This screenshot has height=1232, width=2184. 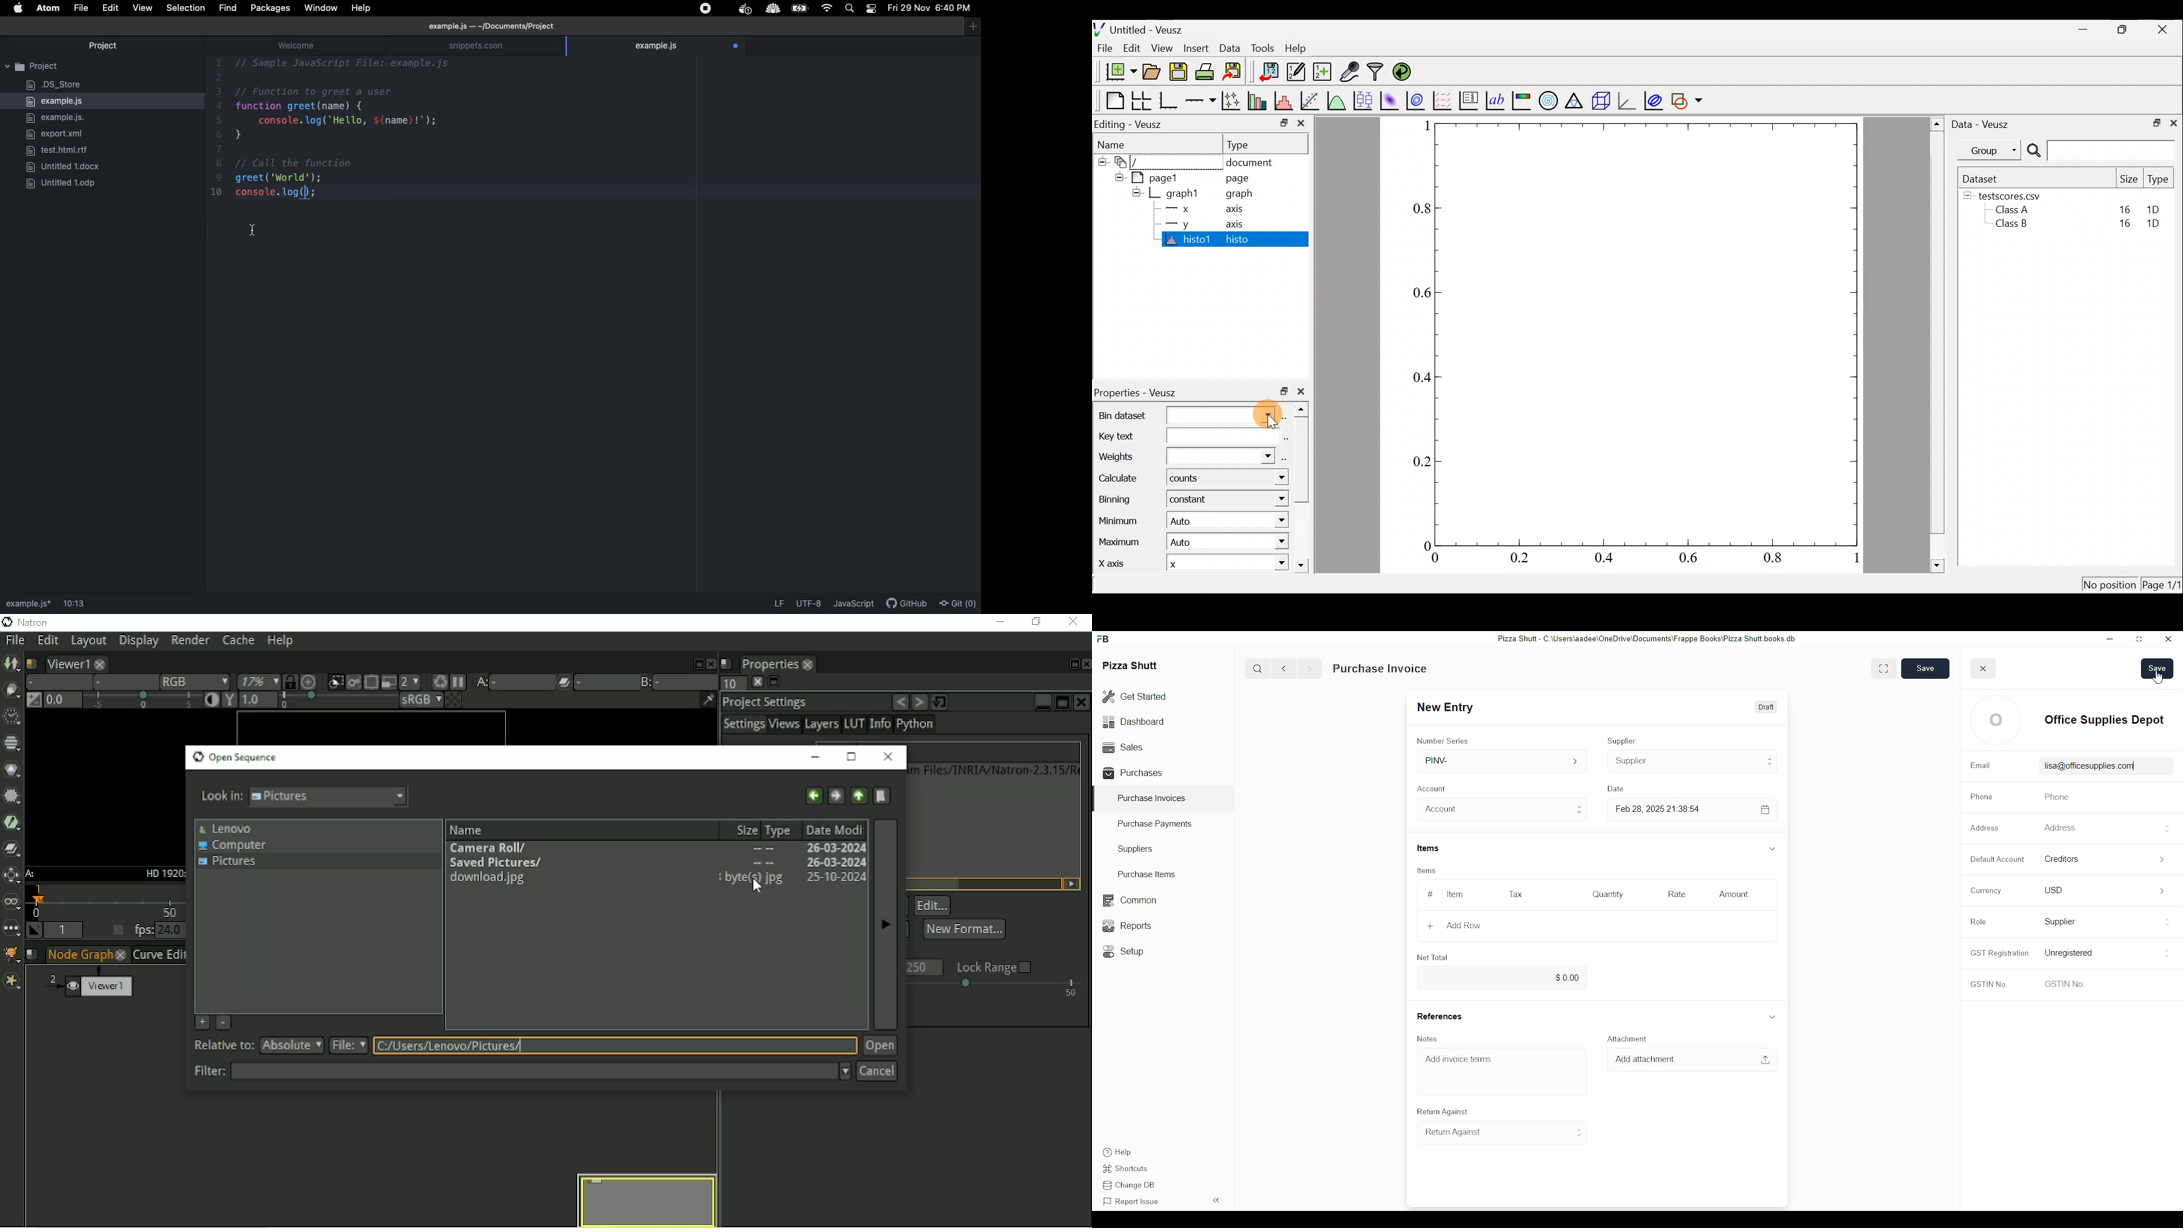 I want to click on Git, so click(x=959, y=603).